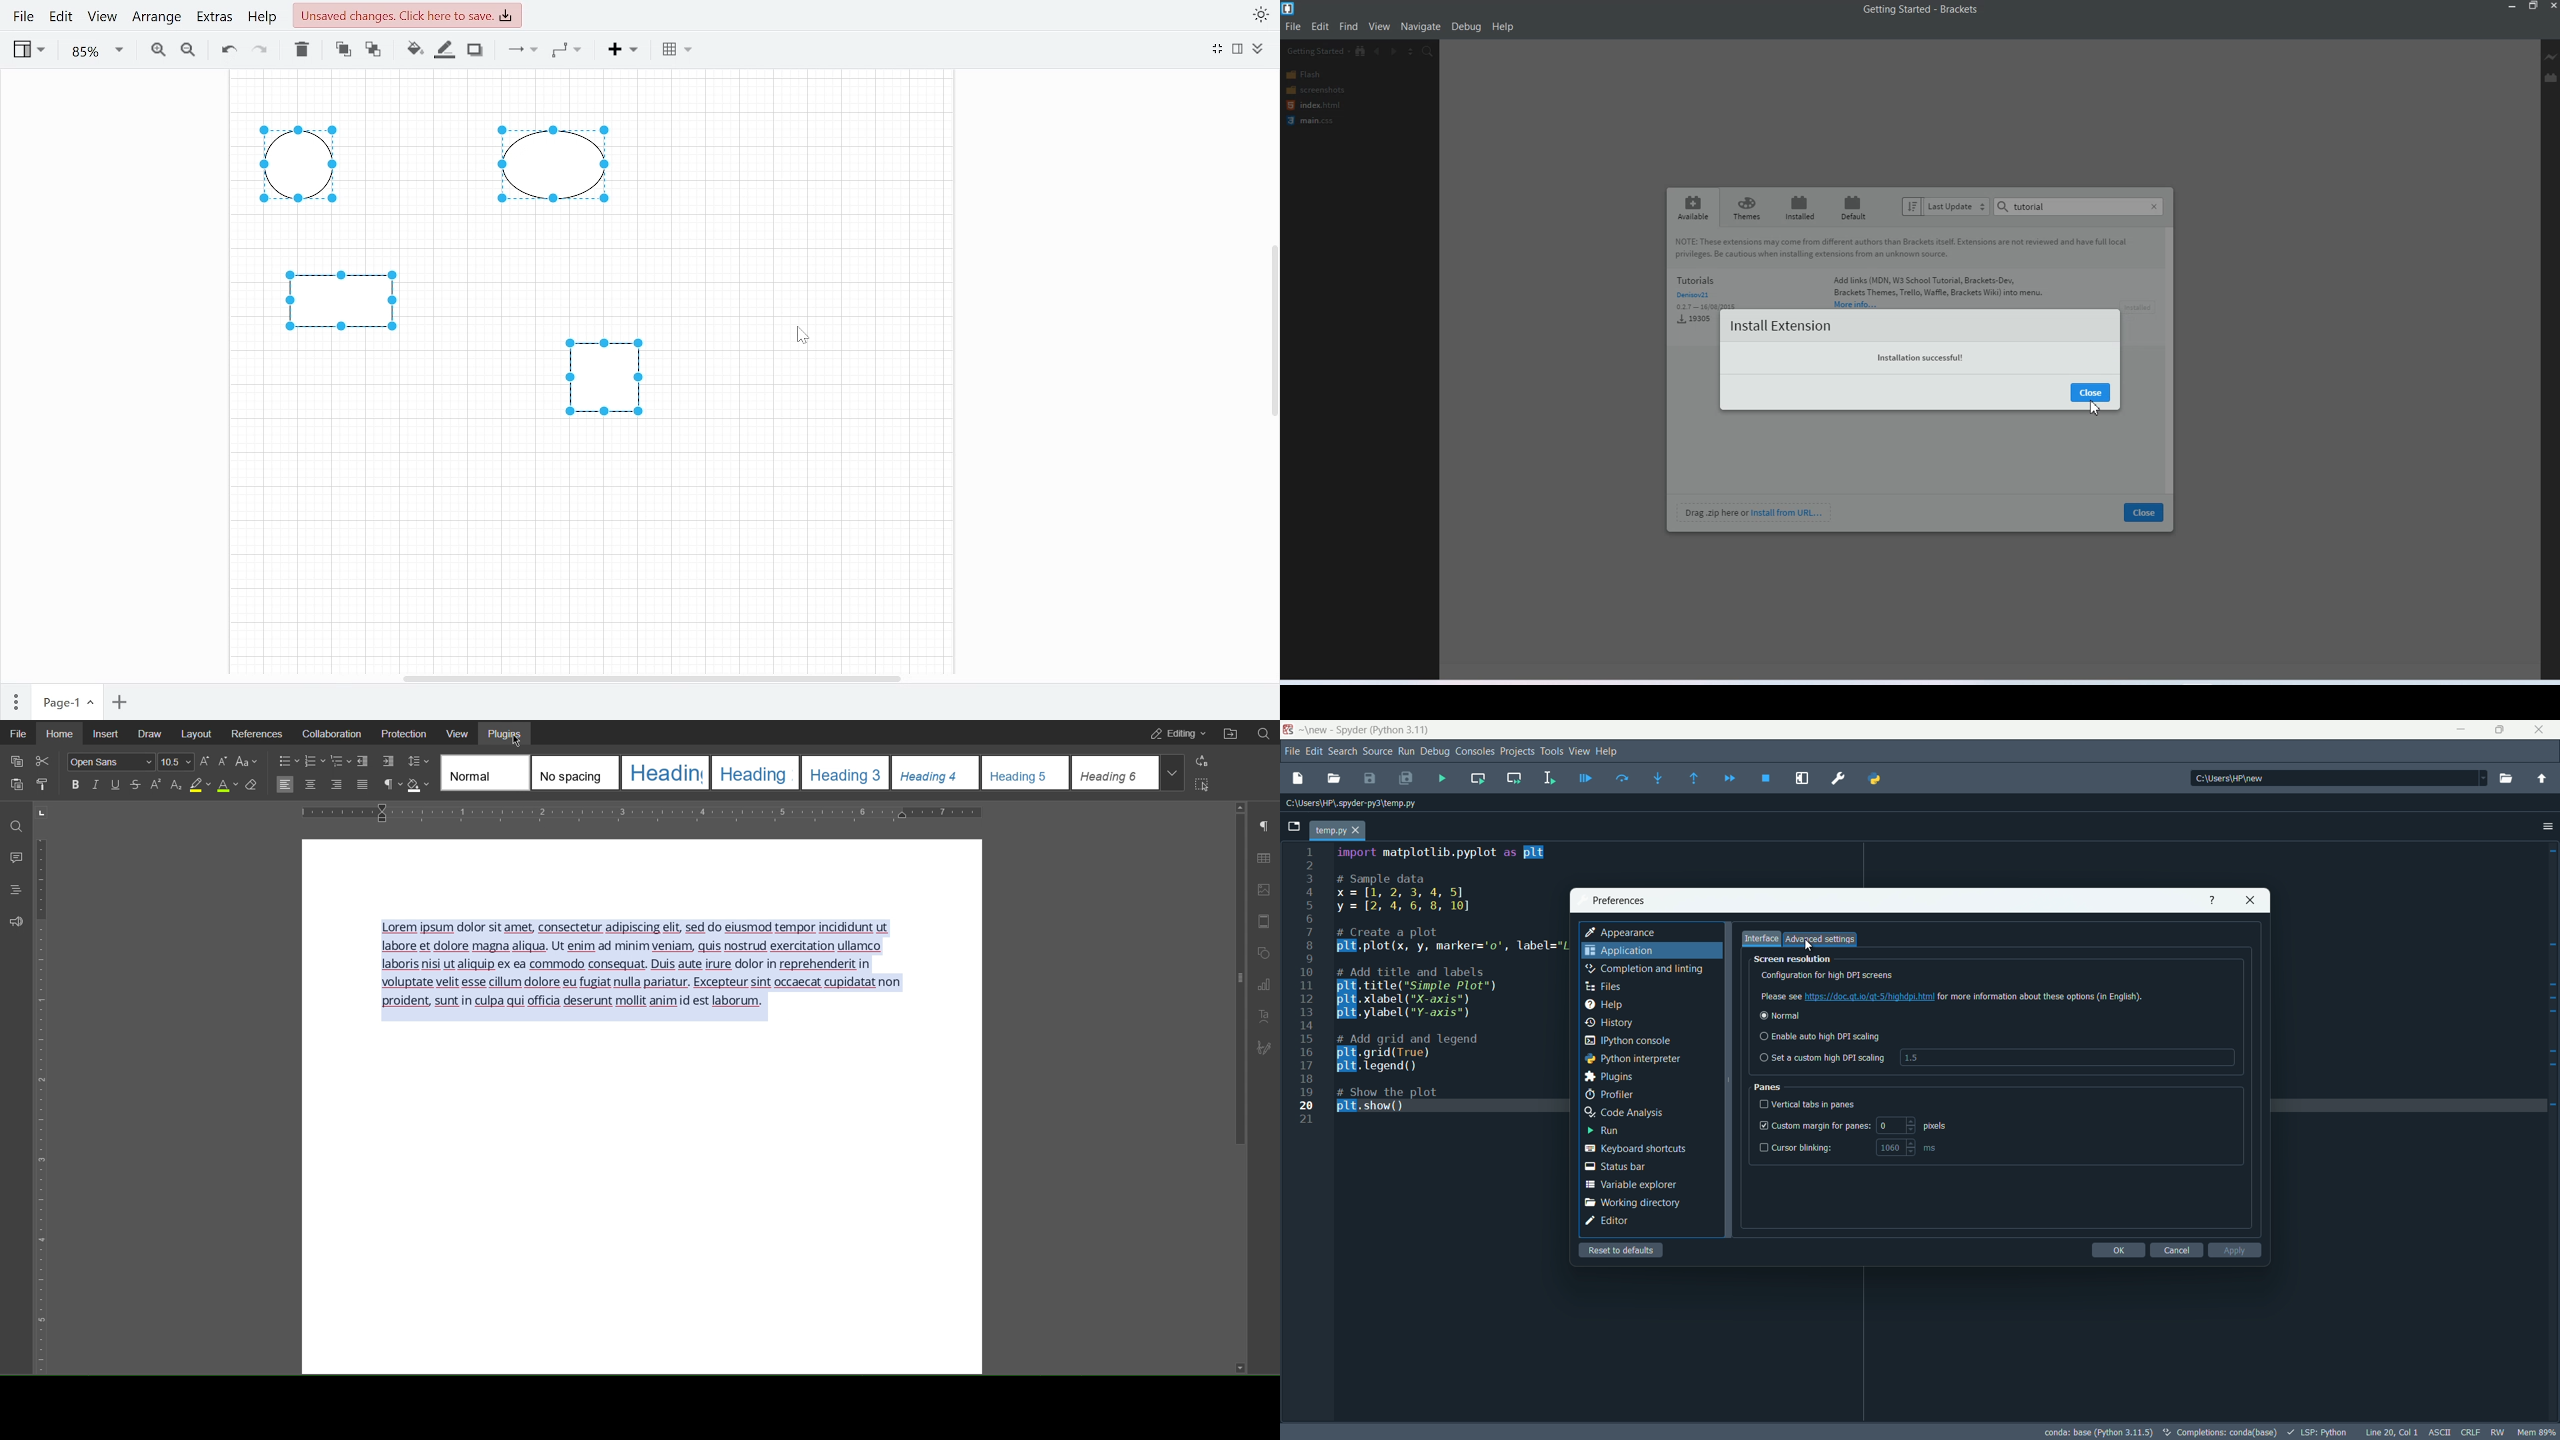 The height and width of the screenshot is (1456, 2576). What do you see at coordinates (224, 761) in the screenshot?
I see `Decrease Size` at bounding box center [224, 761].